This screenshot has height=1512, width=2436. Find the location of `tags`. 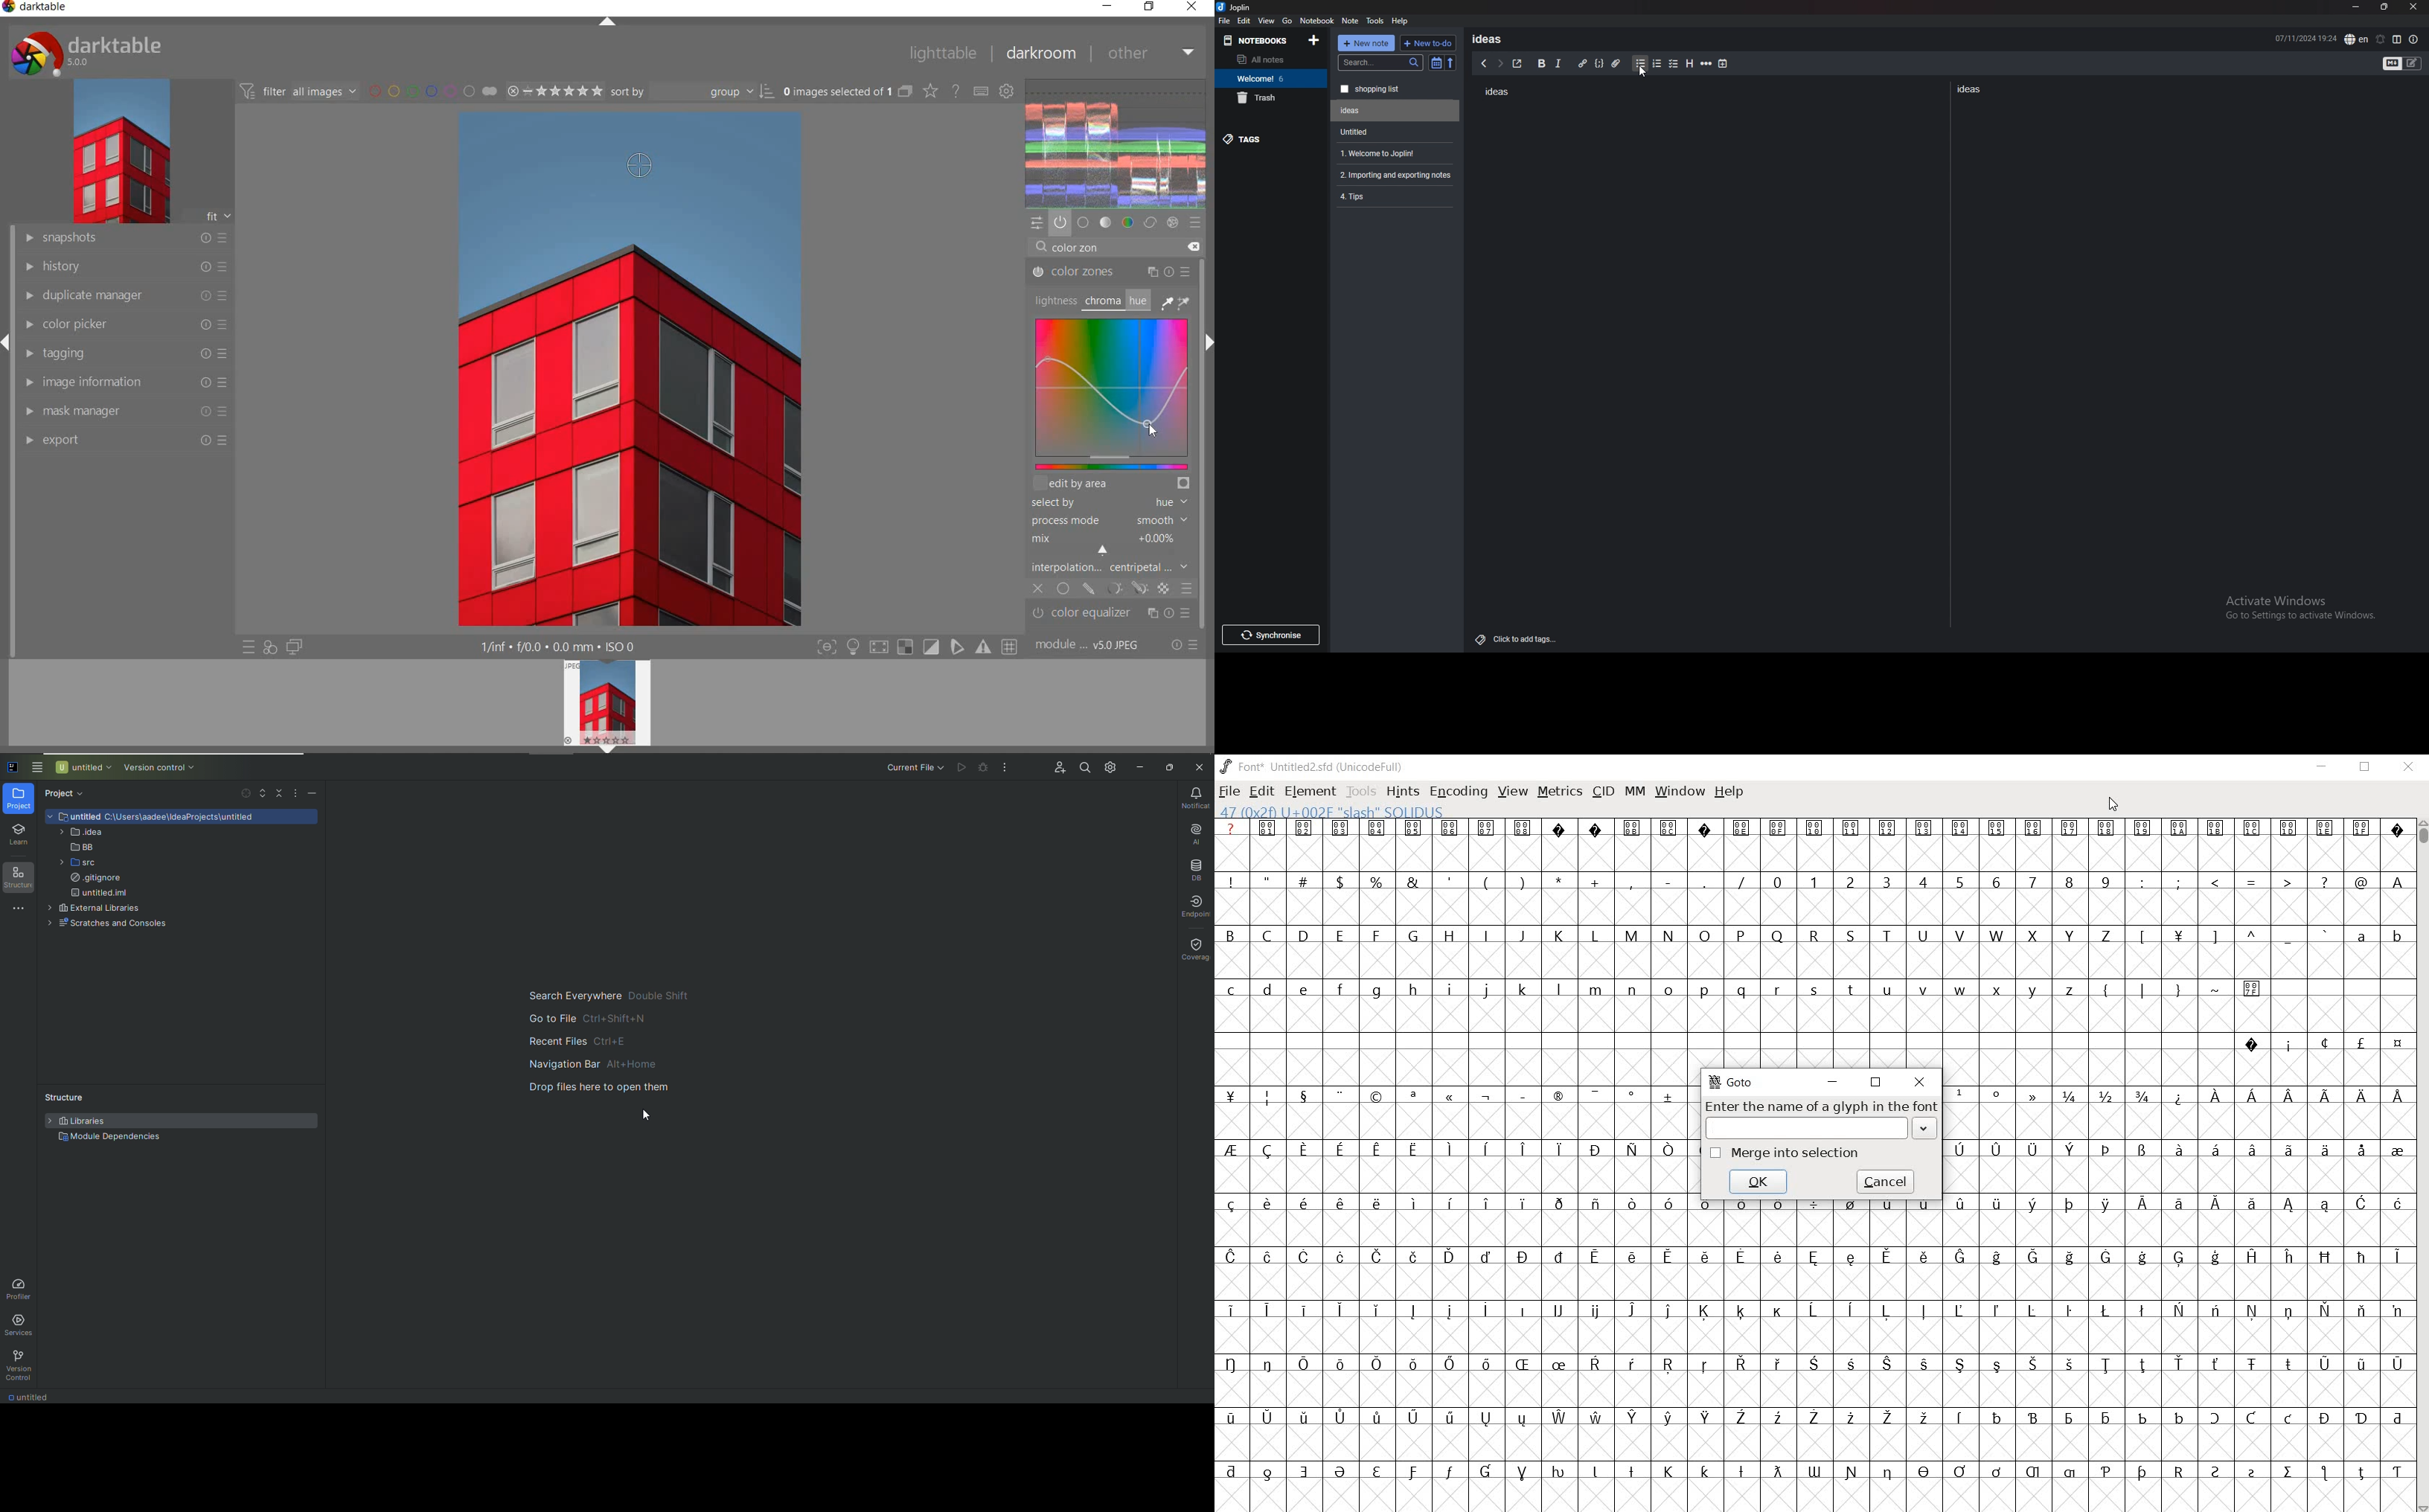

tags is located at coordinates (1271, 139).